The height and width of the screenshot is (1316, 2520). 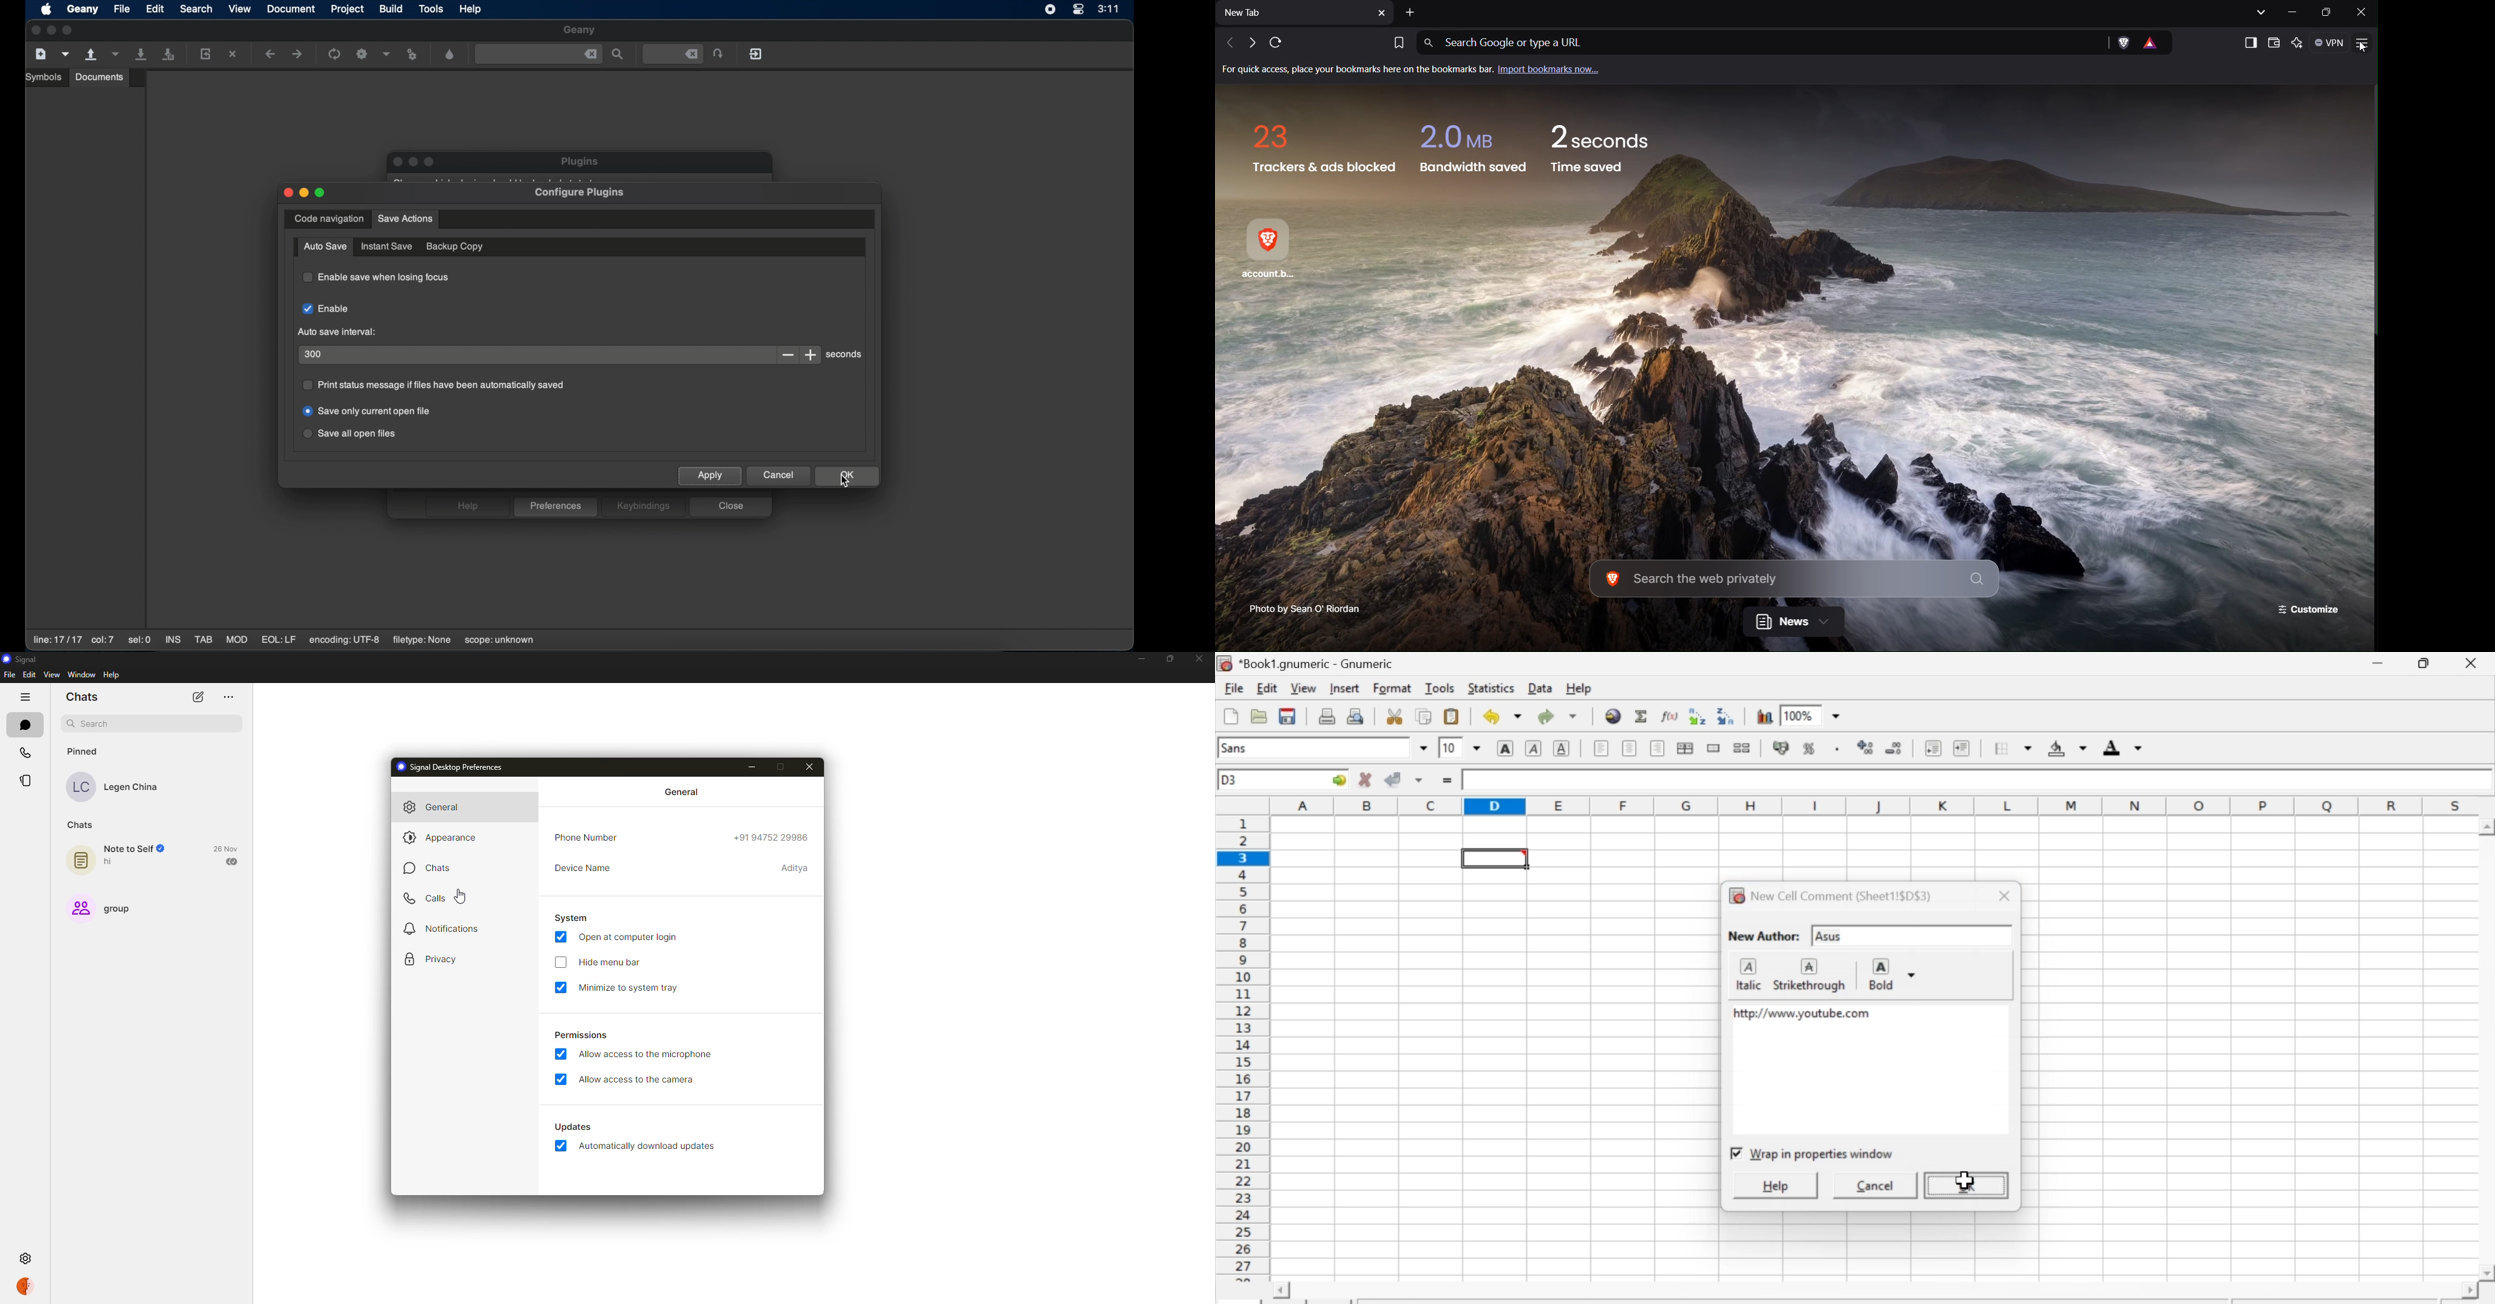 What do you see at coordinates (1874, 804) in the screenshot?
I see `alphabets row` at bounding box center [1874, 804].